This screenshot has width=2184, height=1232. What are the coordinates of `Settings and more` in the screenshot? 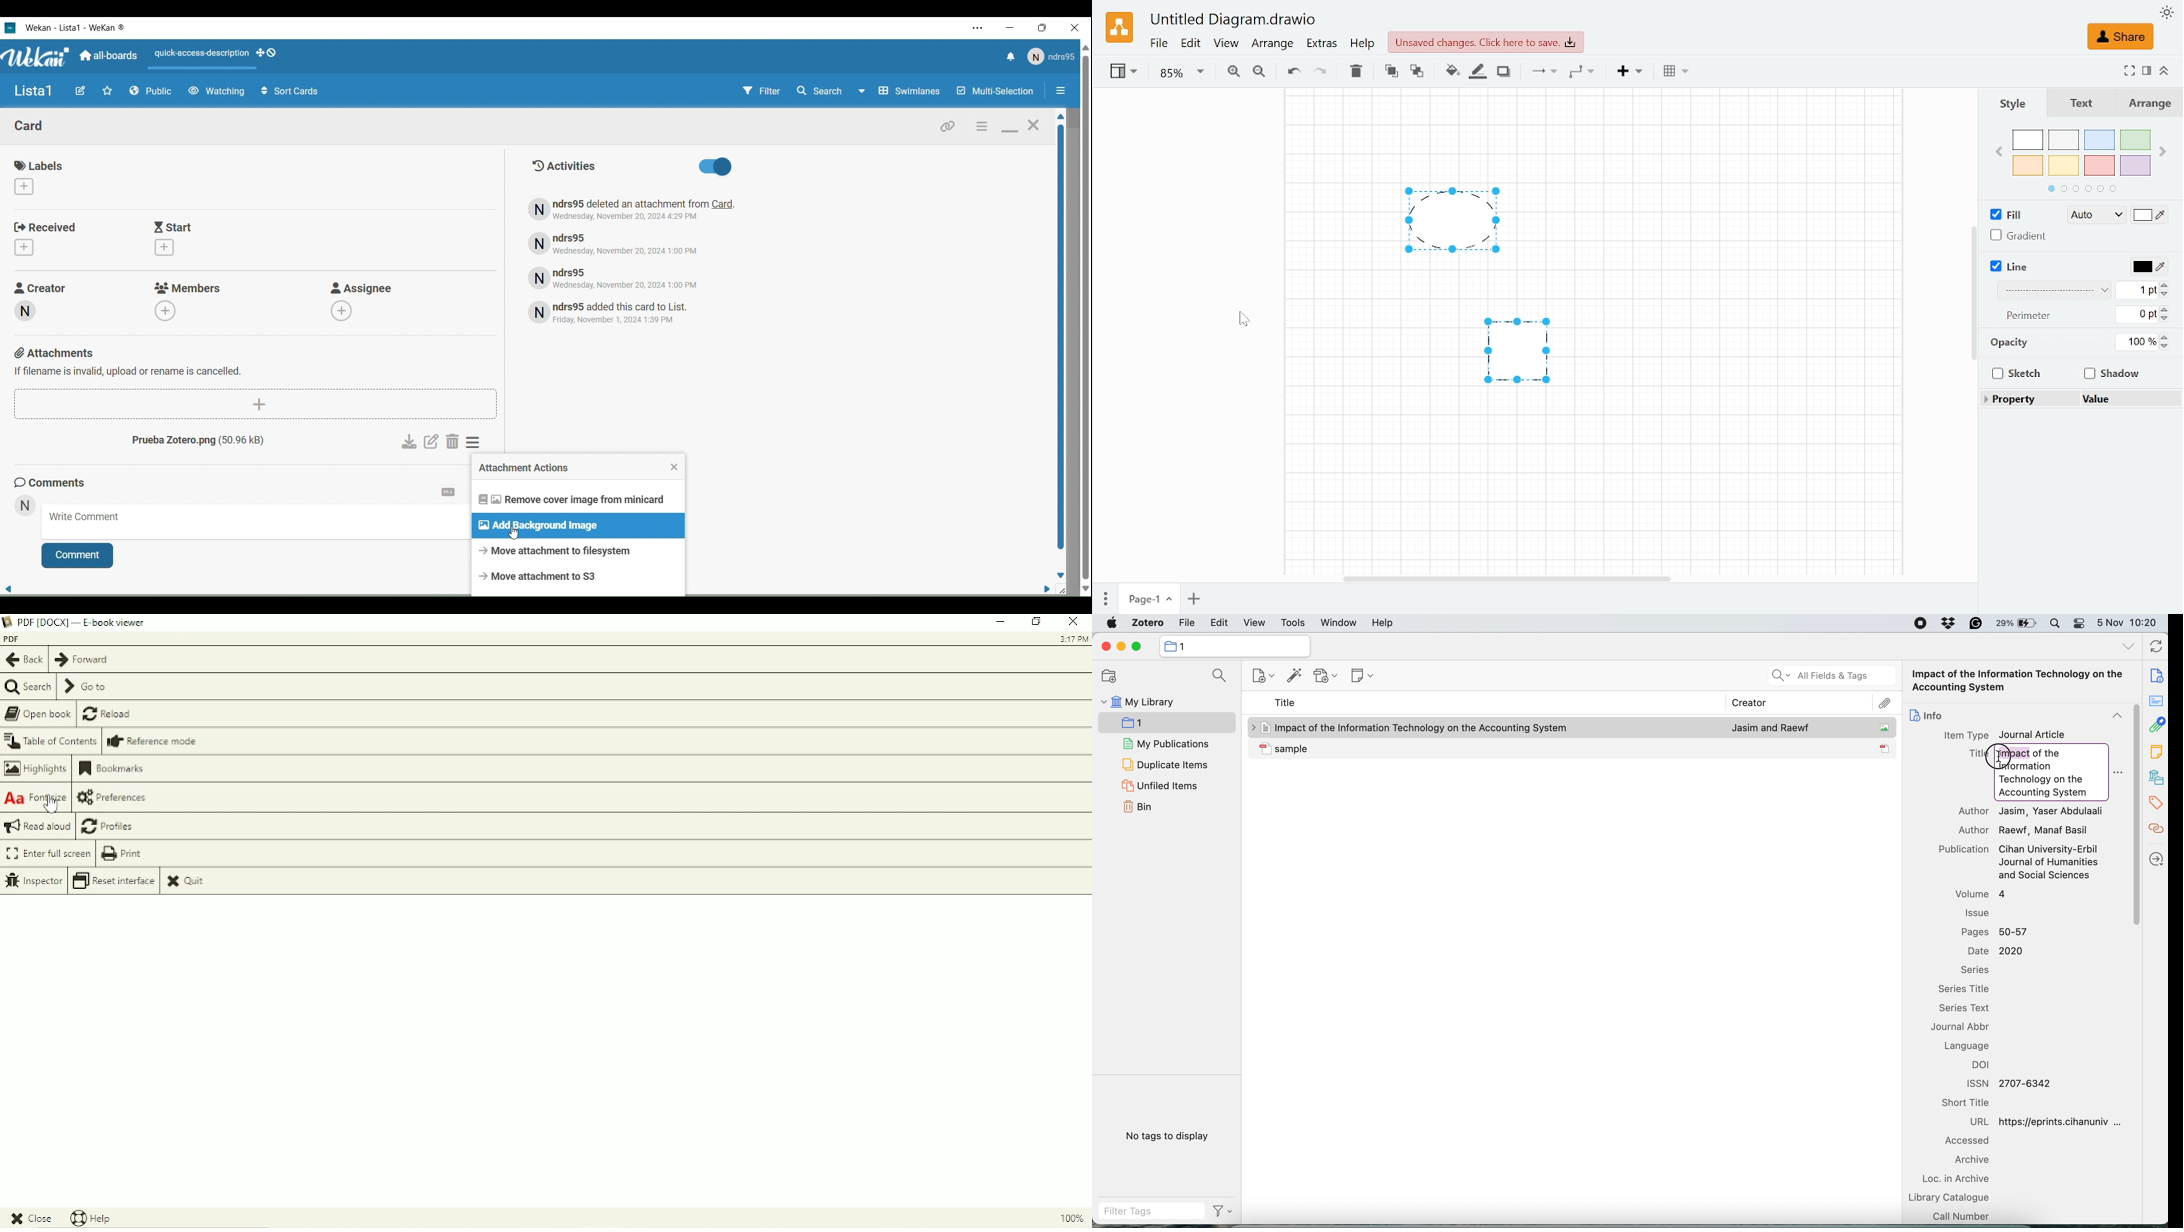 It's located at (979, 28).